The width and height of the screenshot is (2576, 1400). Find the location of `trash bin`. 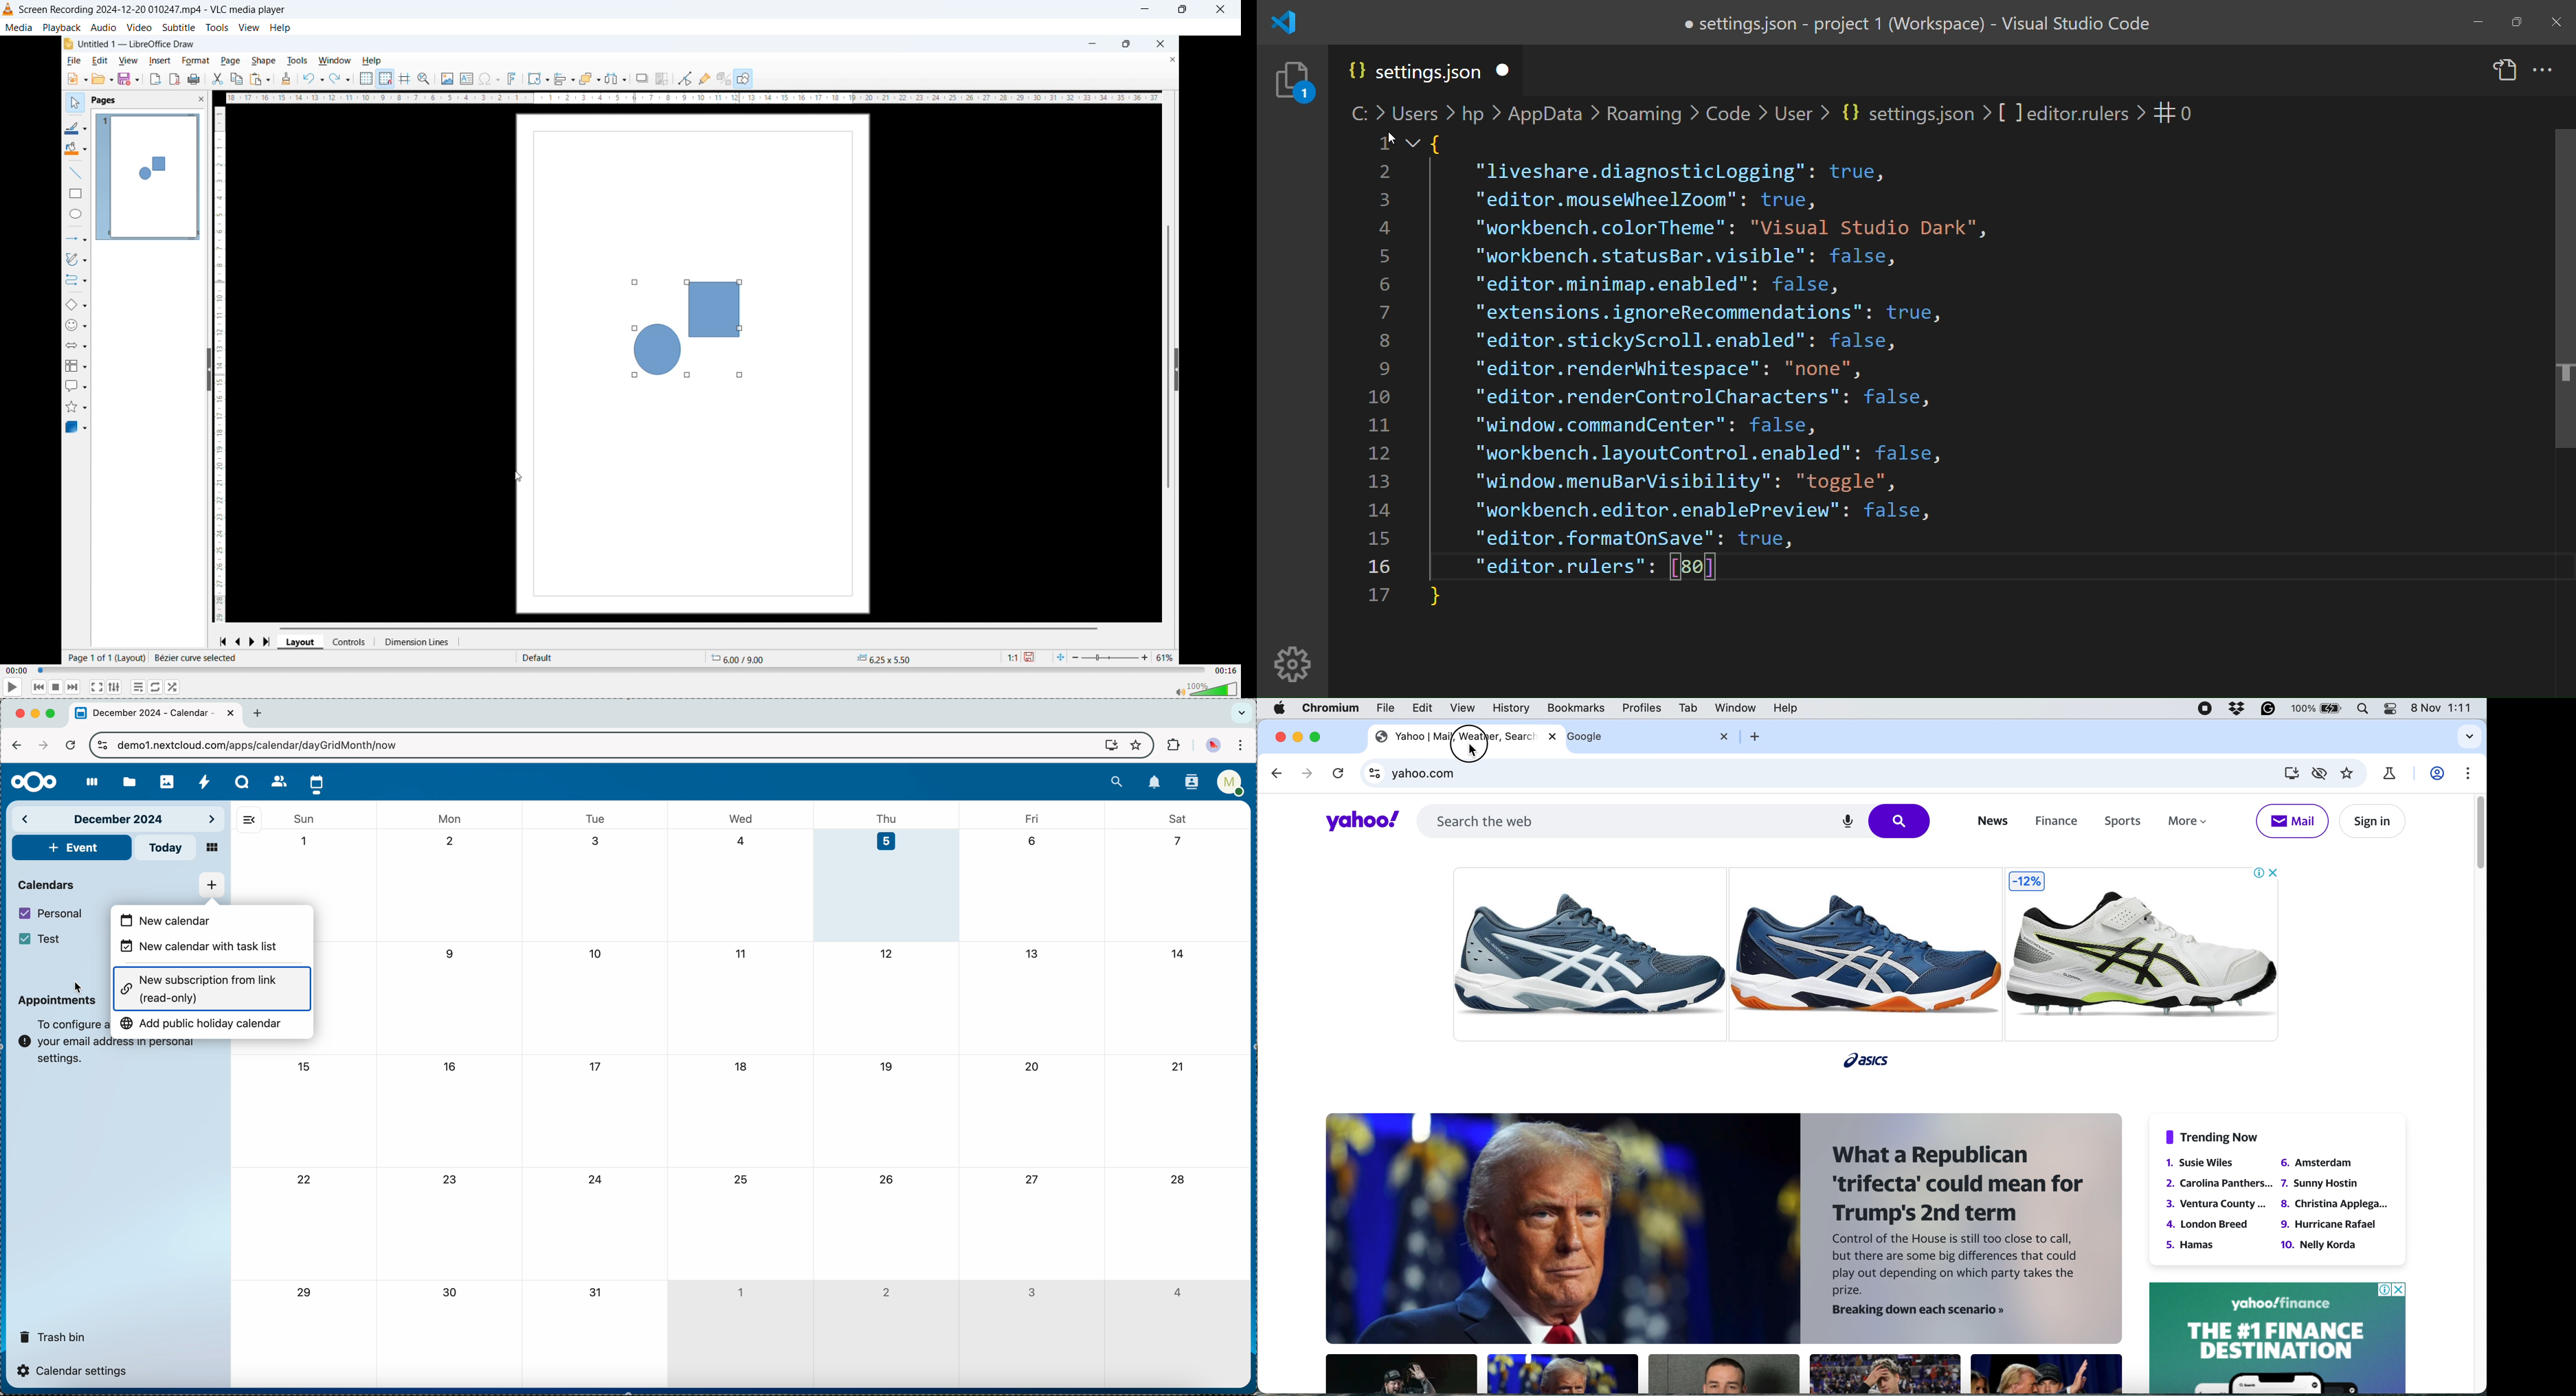

trash bin is located at coordinates (53, 1334).